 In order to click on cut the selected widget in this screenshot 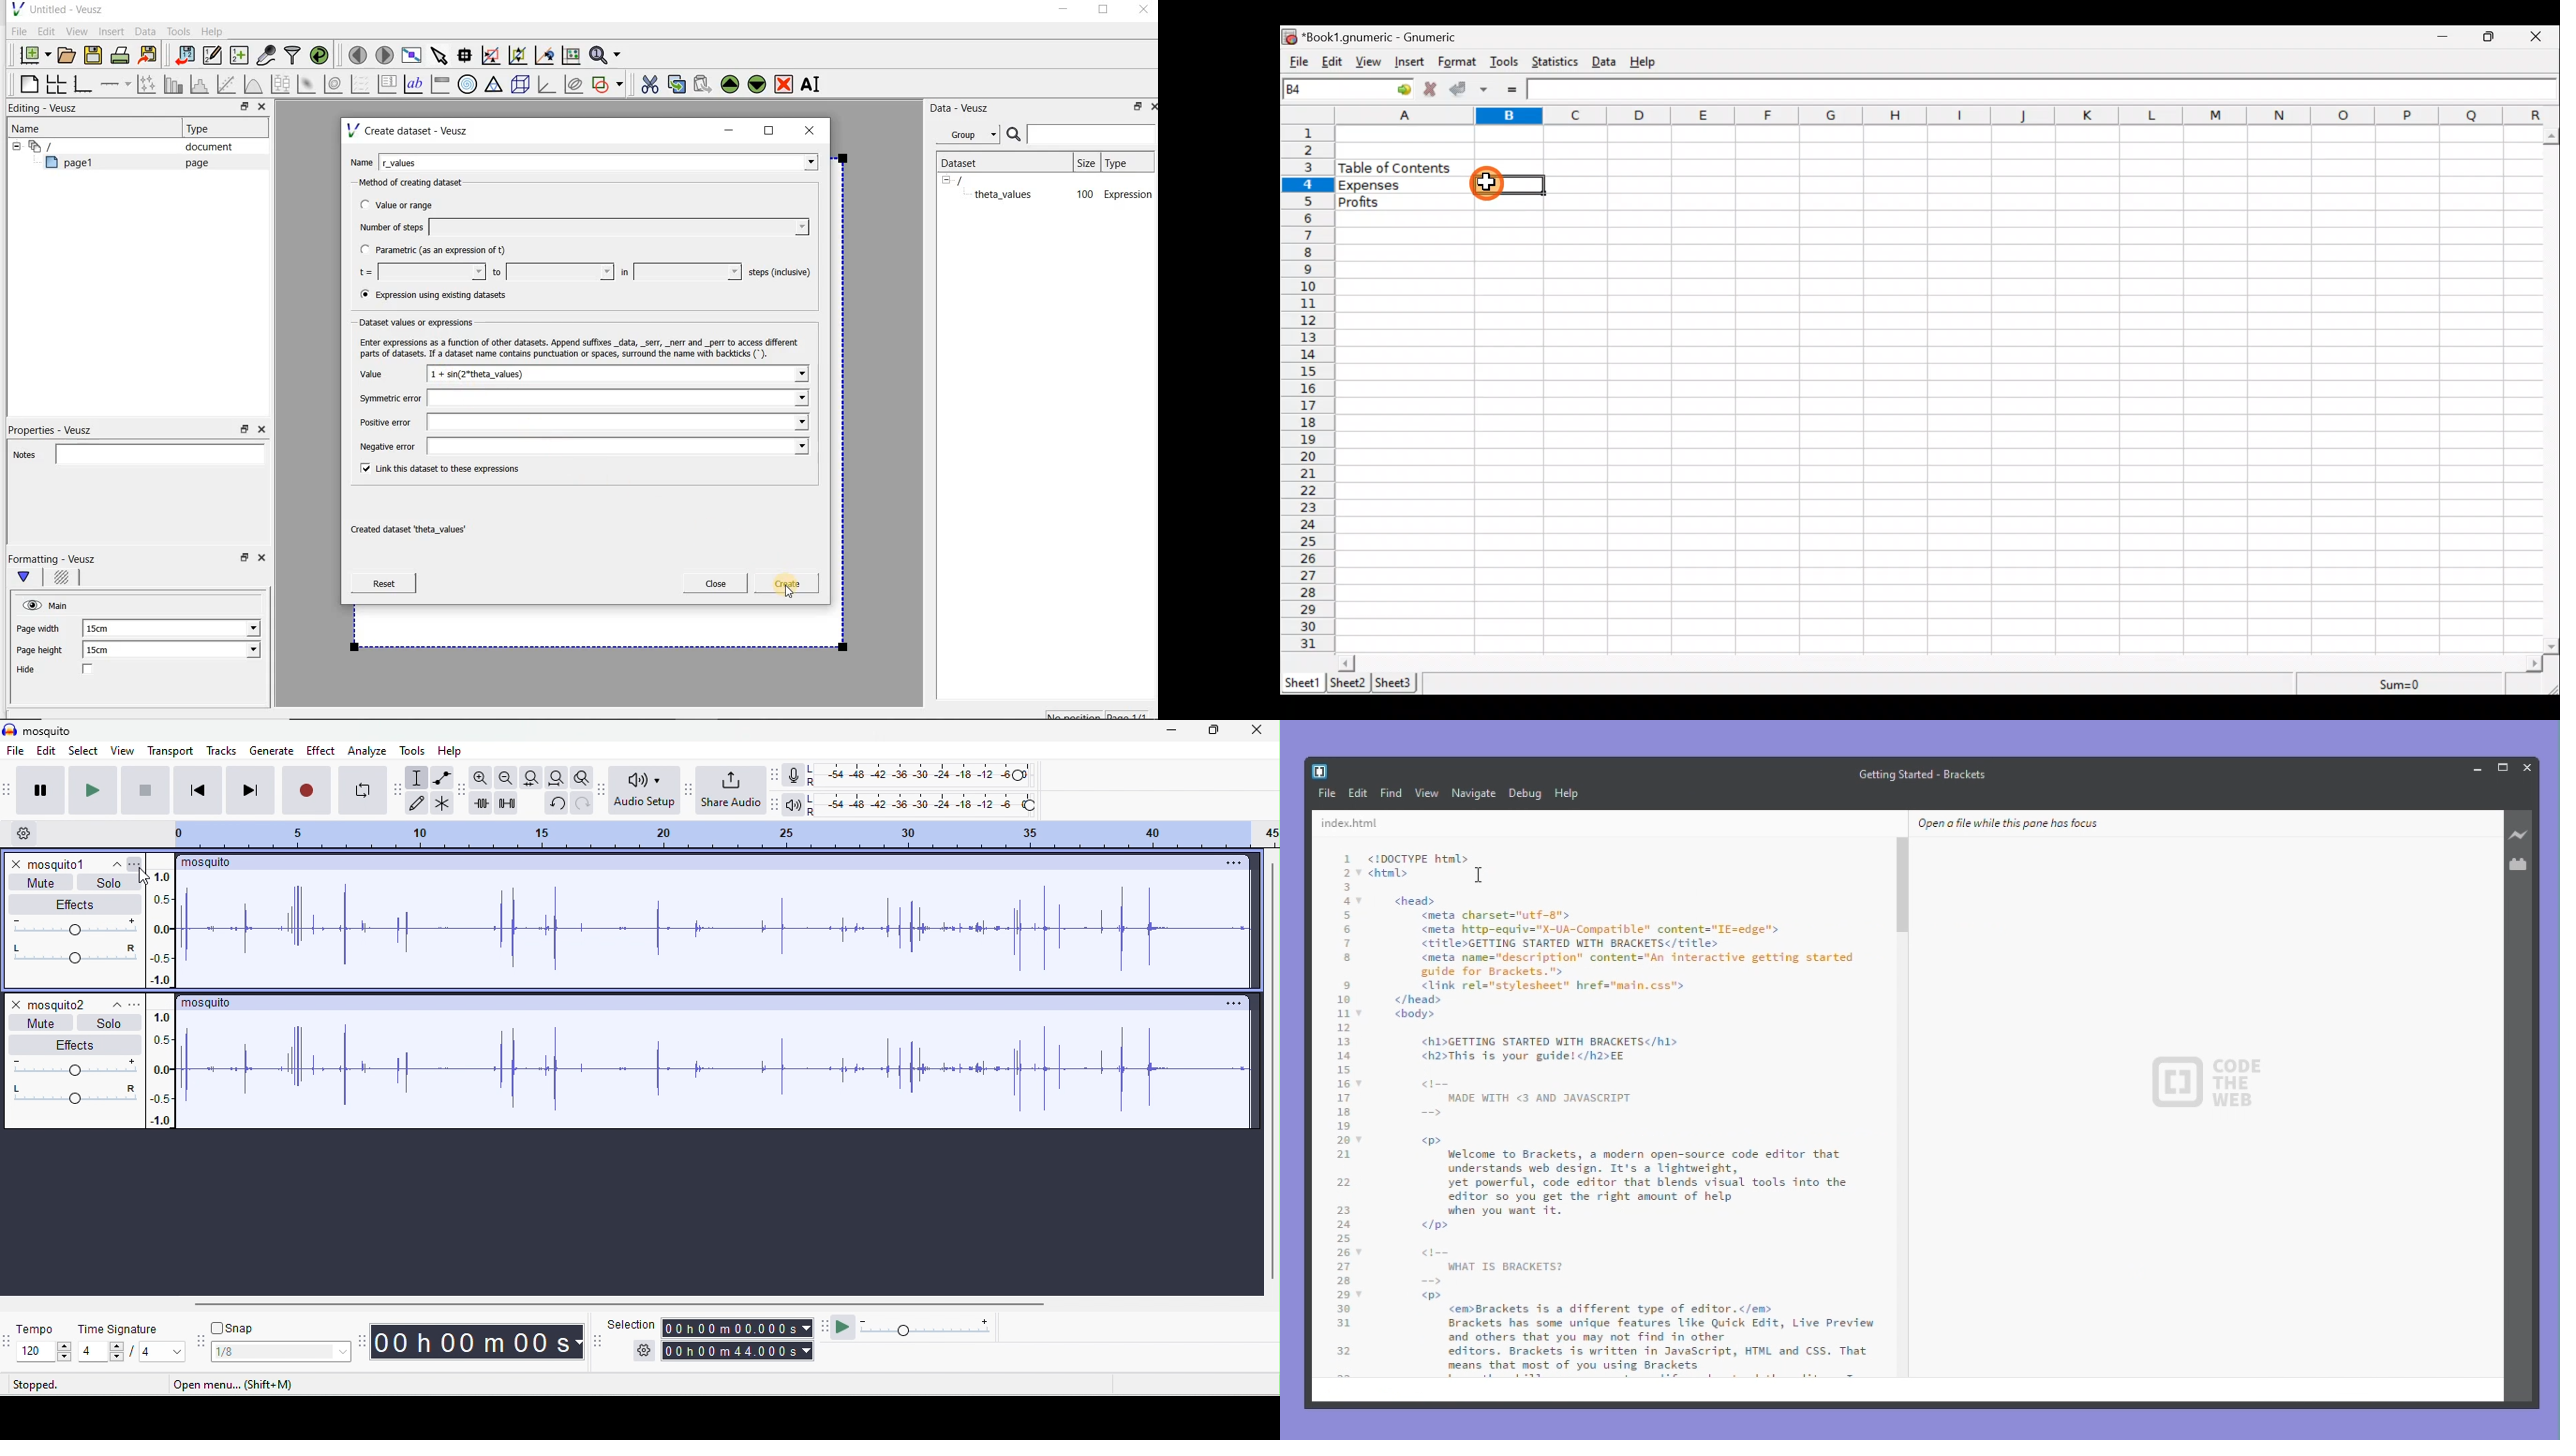, I will do `click(648, 83)`.